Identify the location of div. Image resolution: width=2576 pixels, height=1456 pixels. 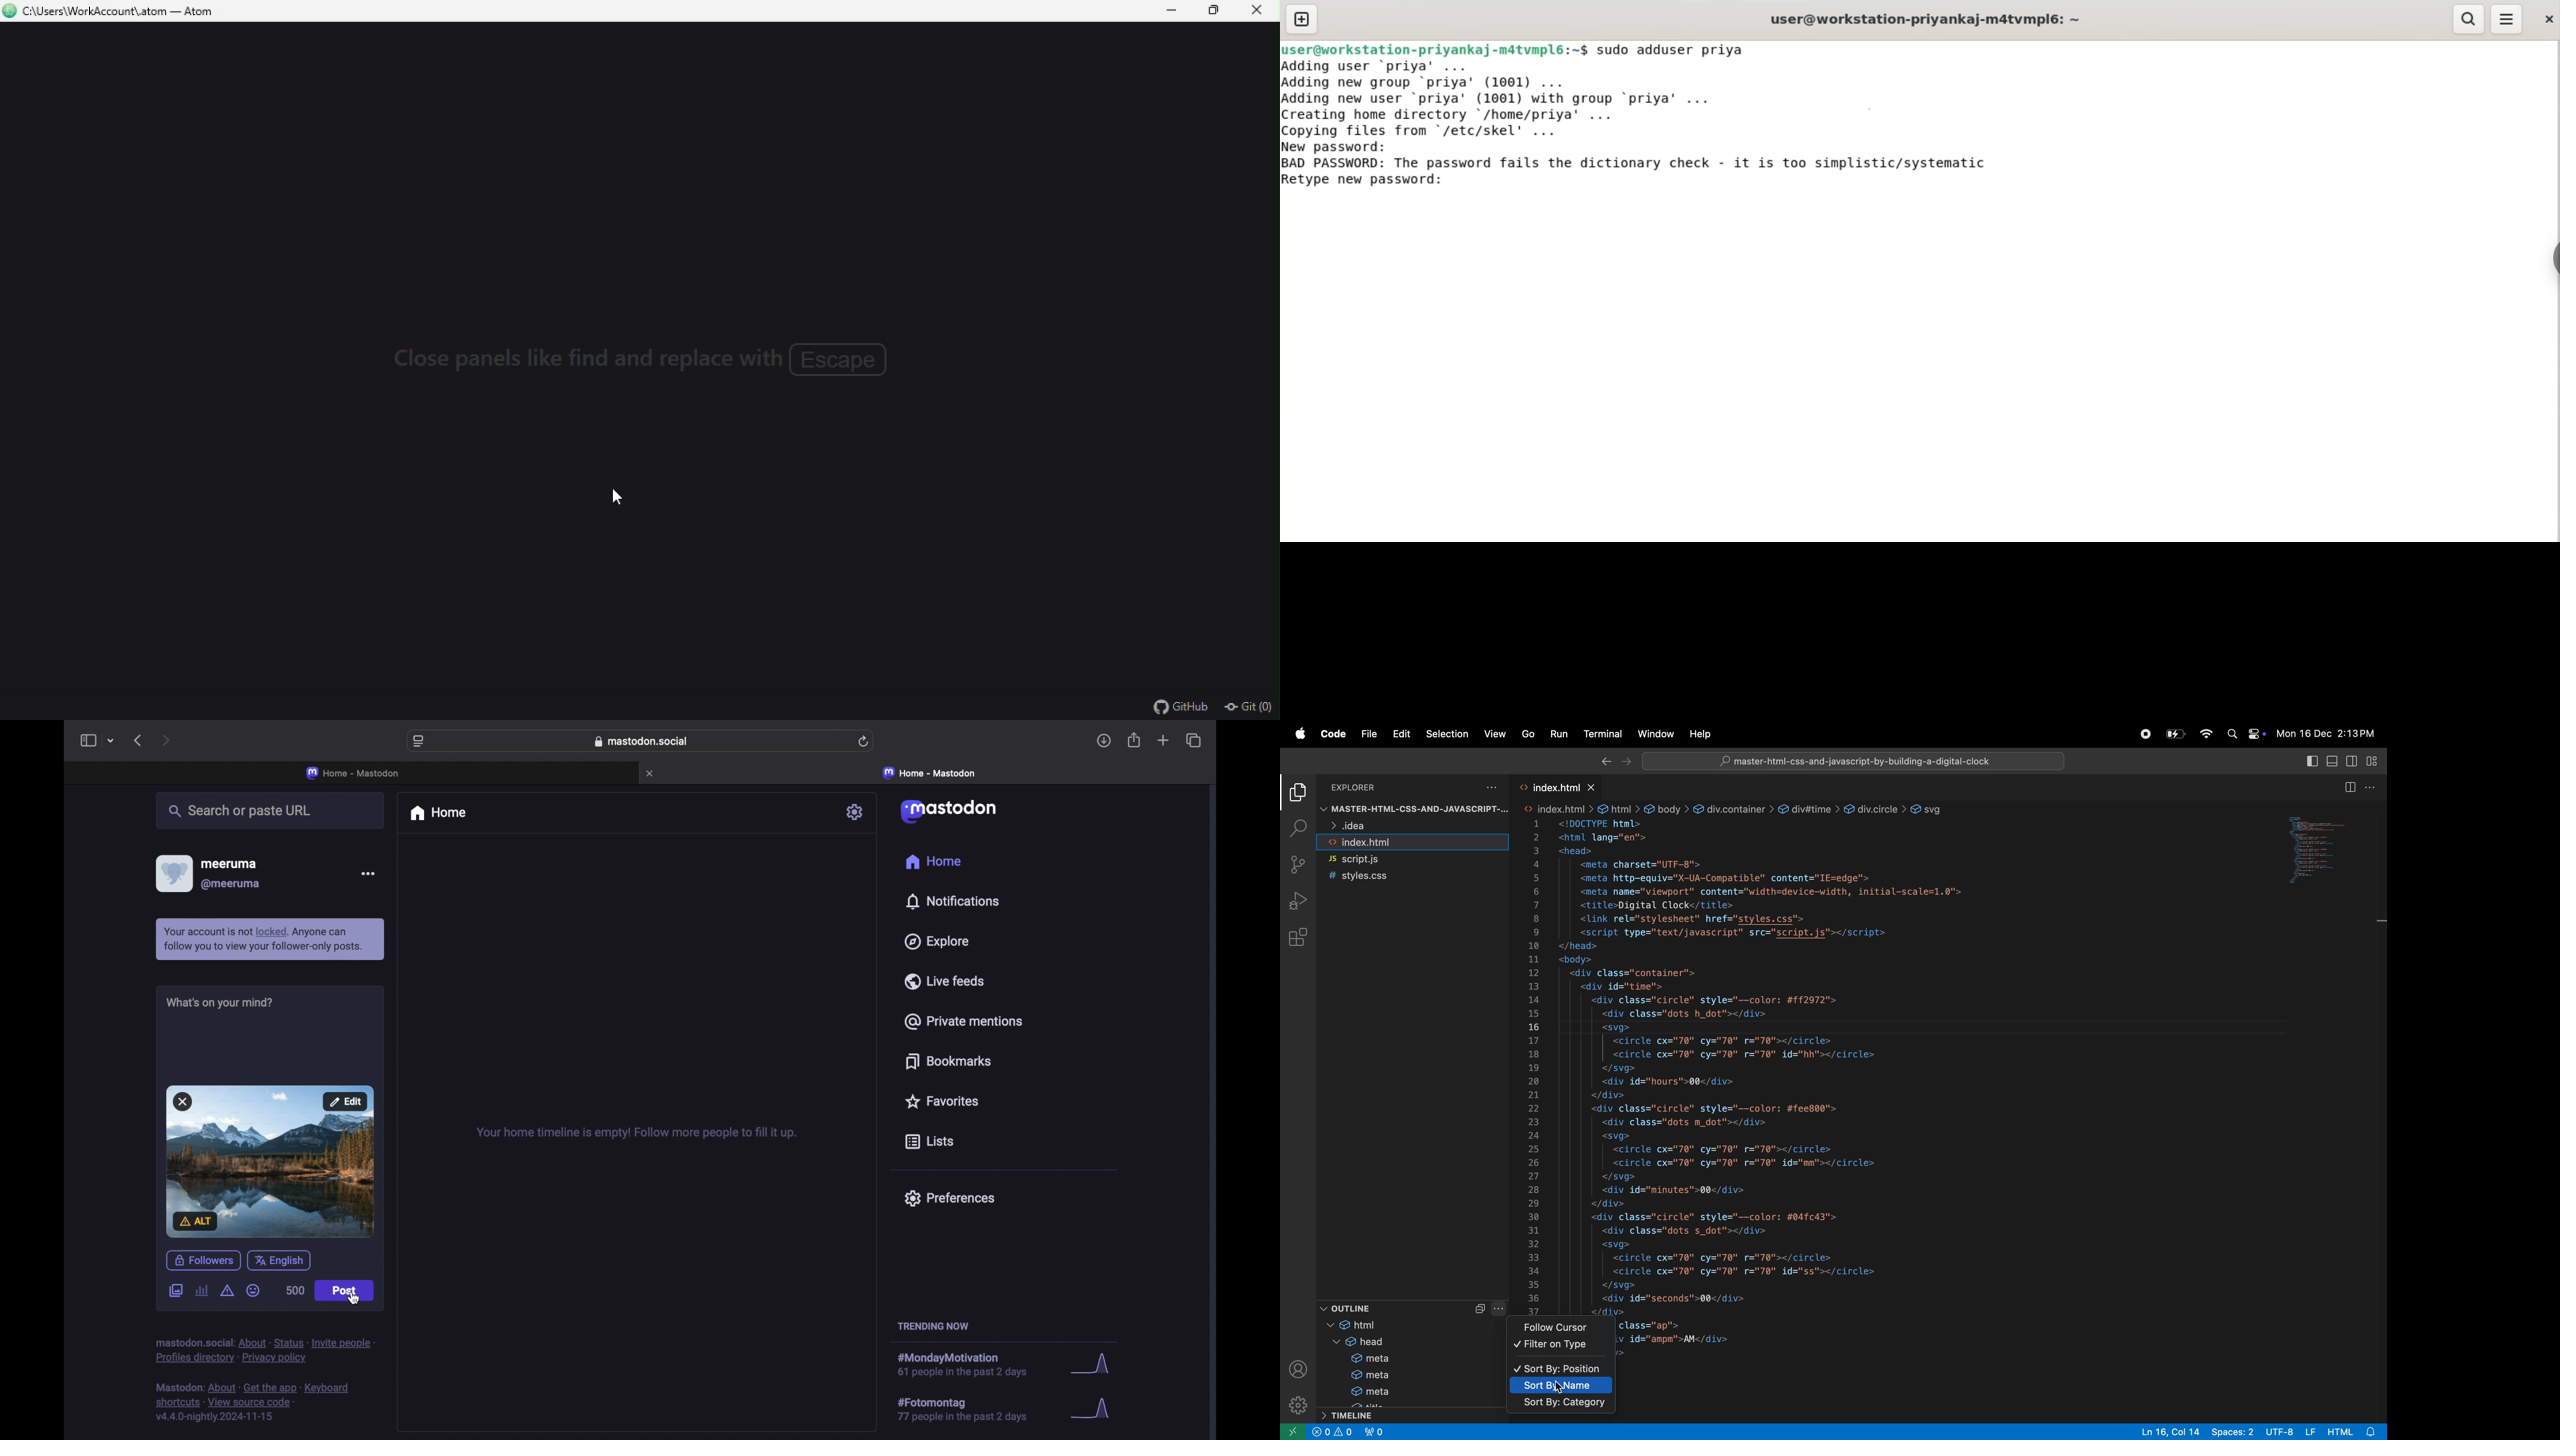
(1809, 810).